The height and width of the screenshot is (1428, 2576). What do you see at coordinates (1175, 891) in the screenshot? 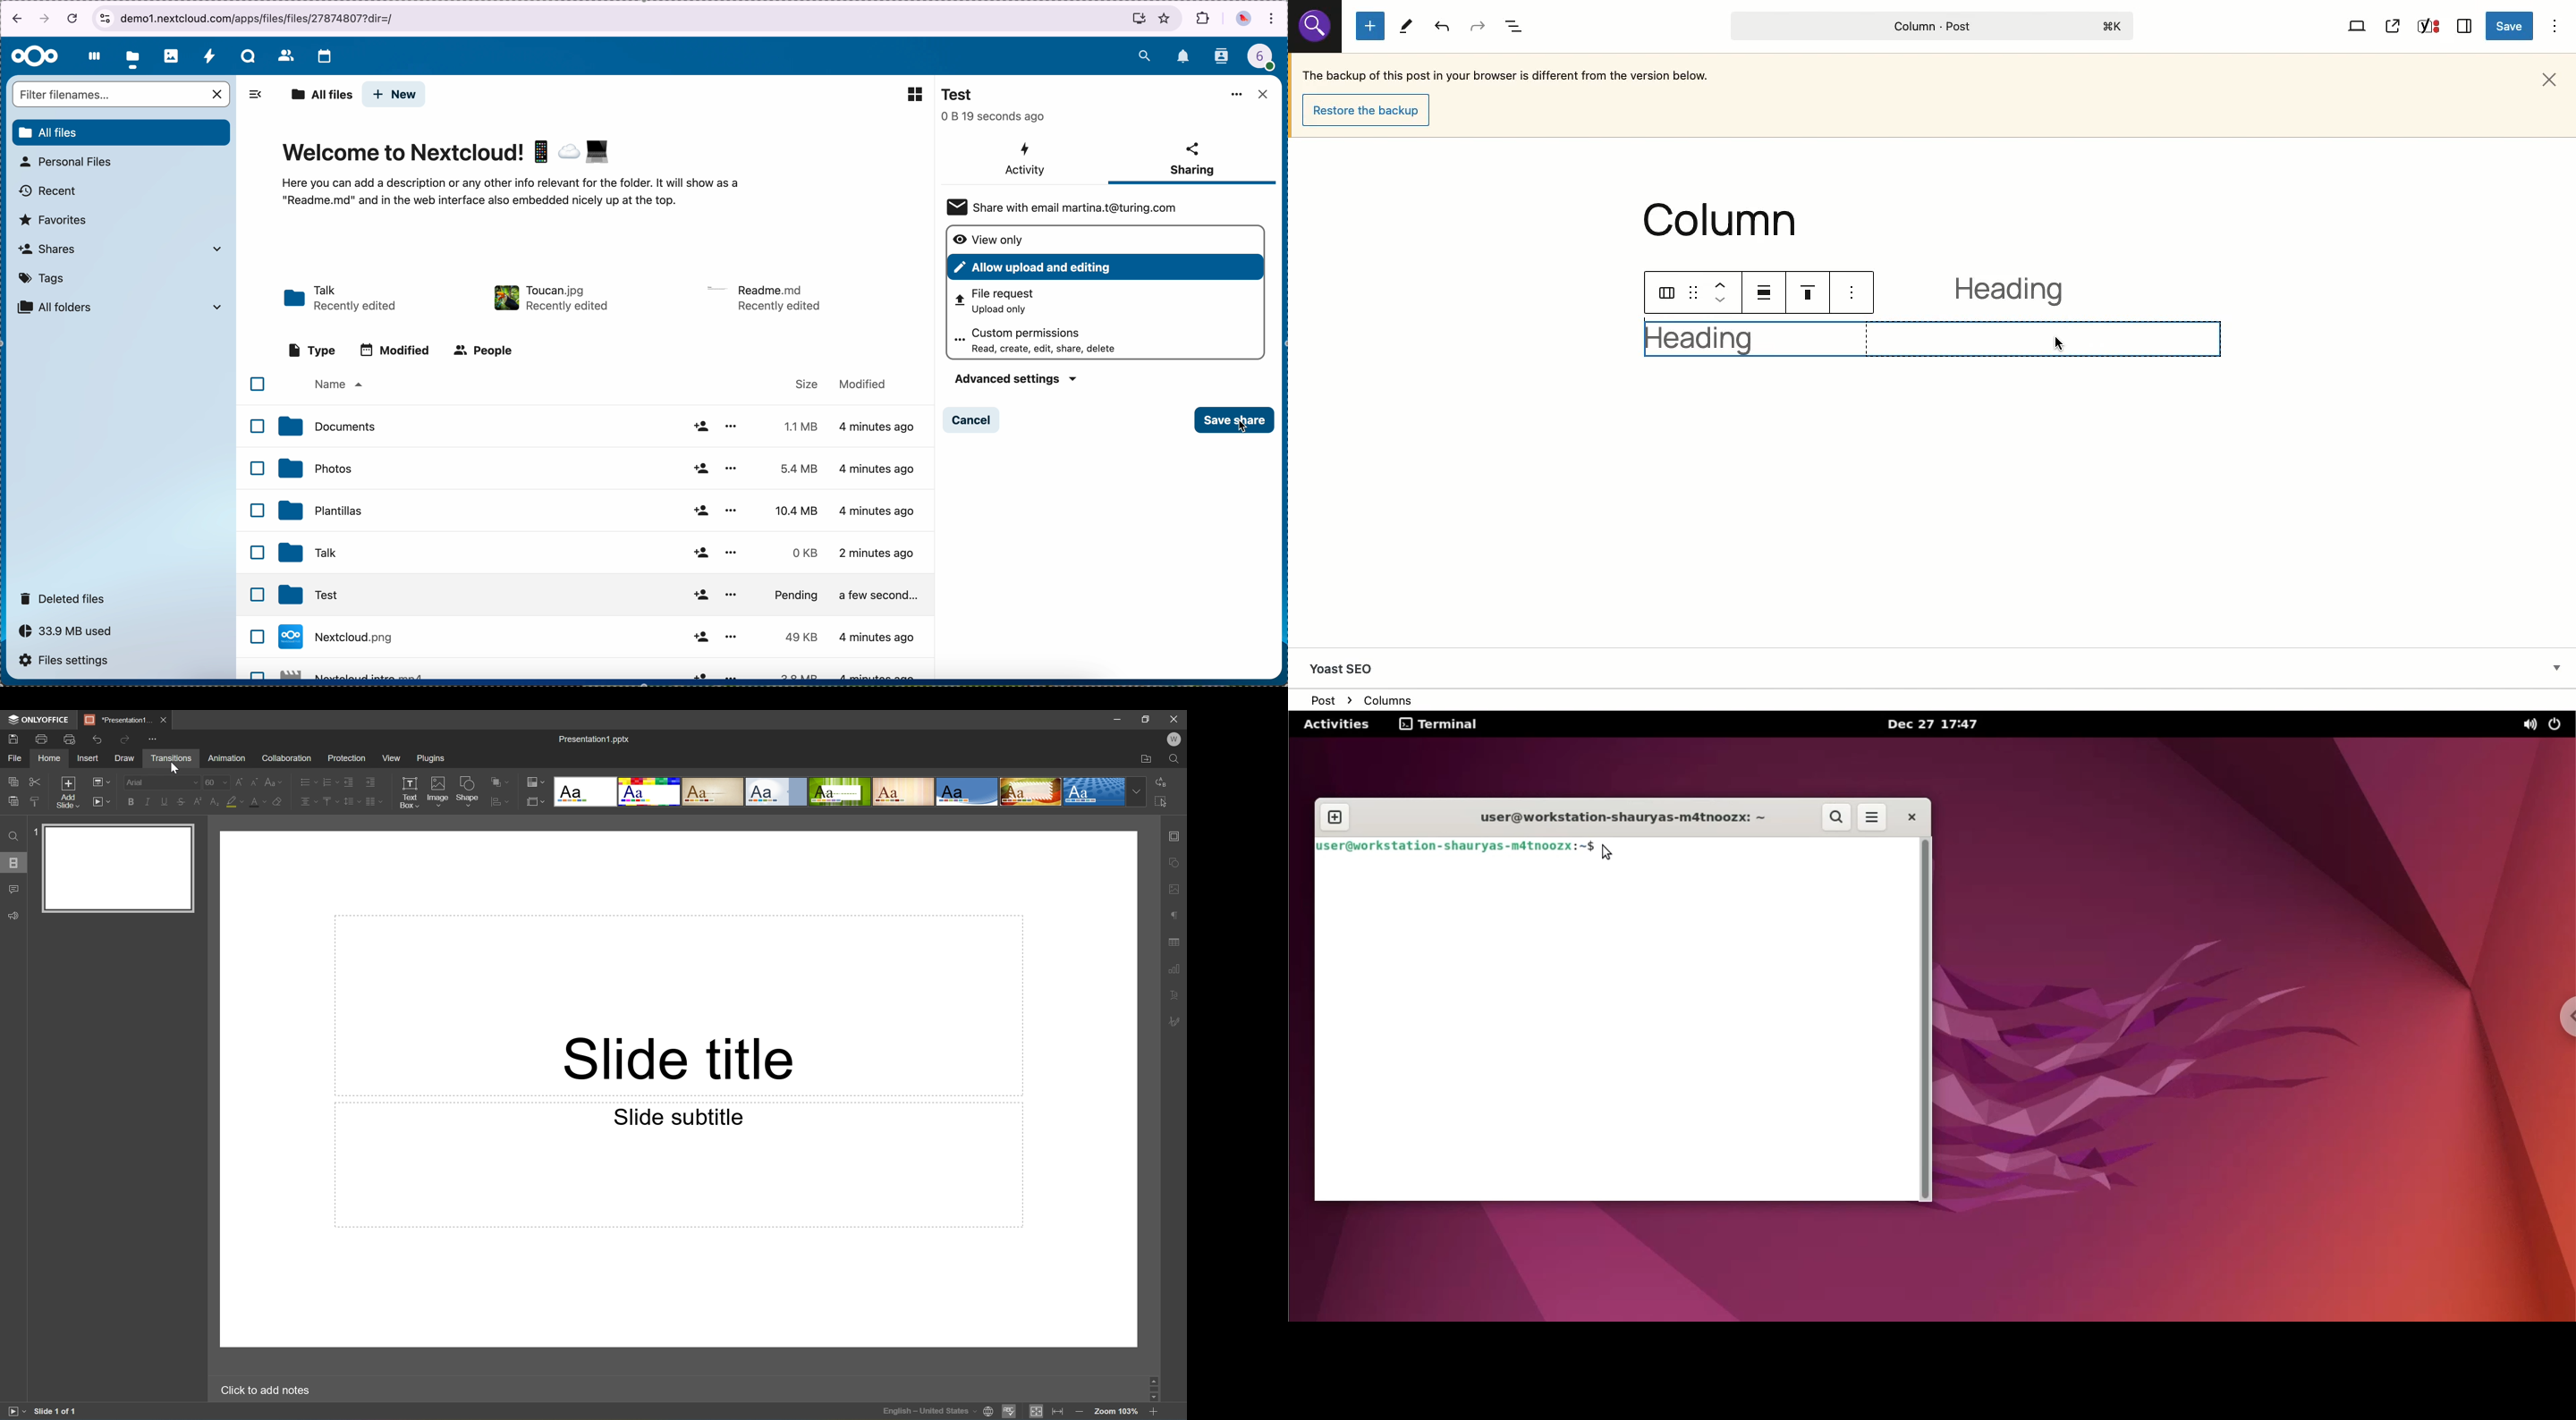
I see `Image settings` at bounding box center [1175, 891].